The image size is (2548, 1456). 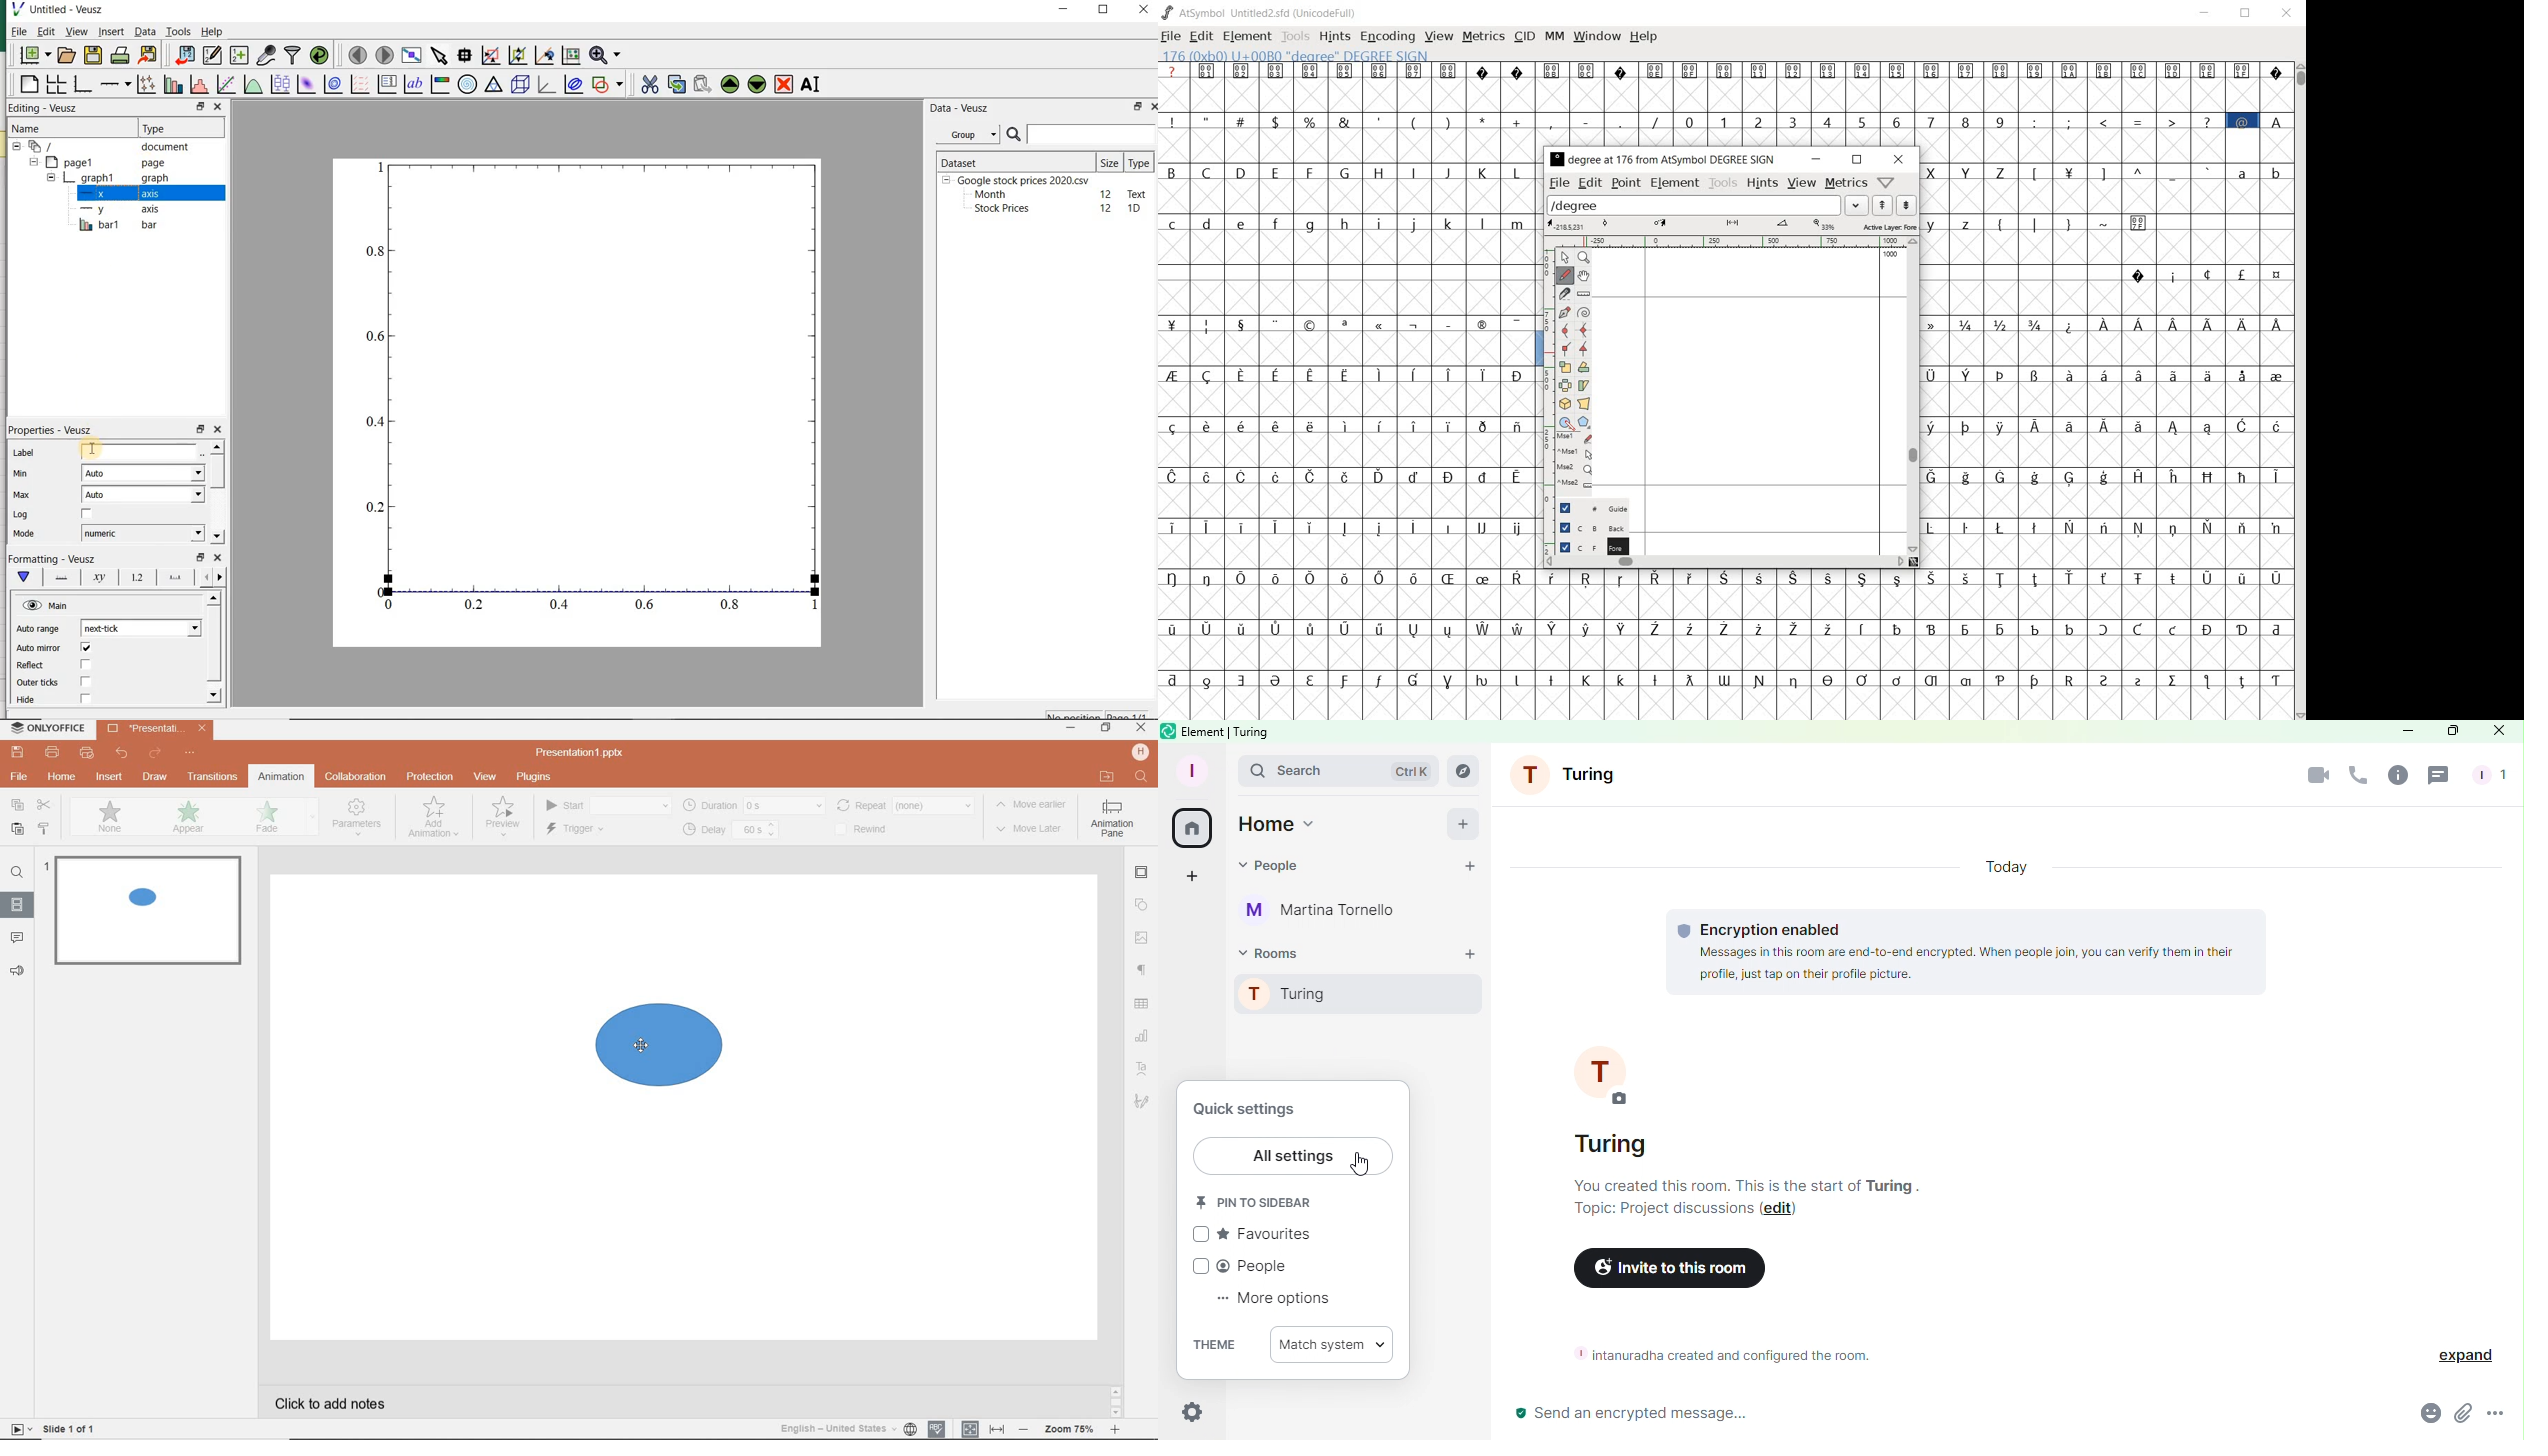 I want to click on shape, so click(x=670, y=1062).